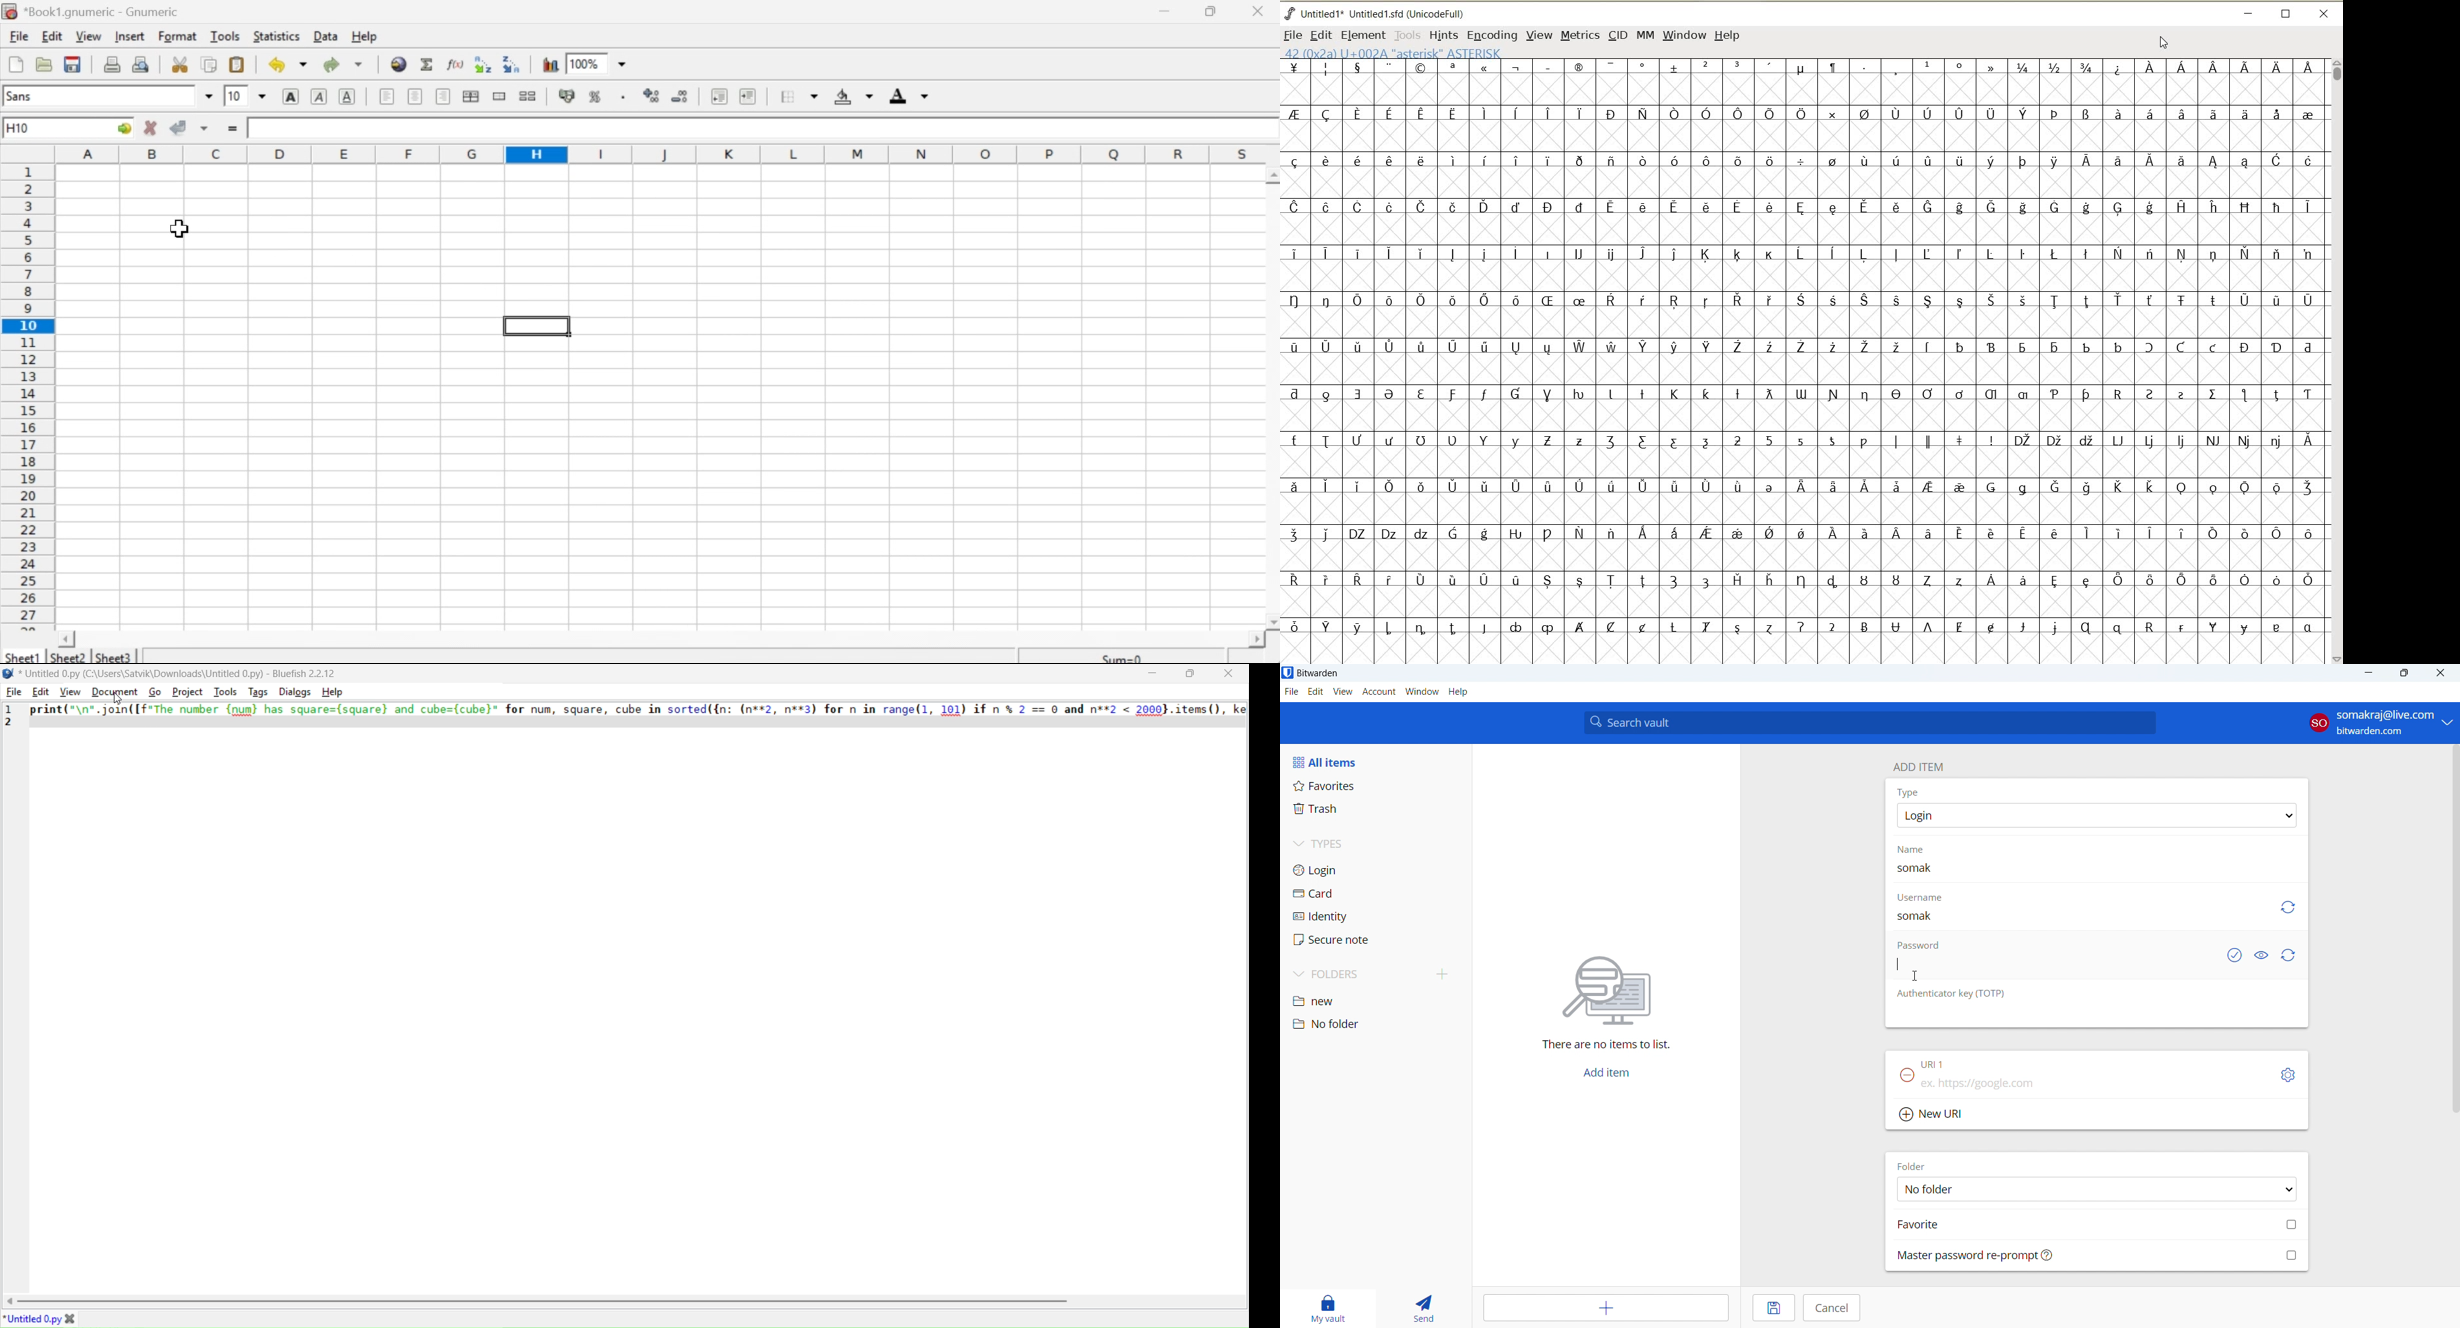 The width and height of the screenshot is (2464, 1344). I want to click on scroll up, so click(1272, 176).